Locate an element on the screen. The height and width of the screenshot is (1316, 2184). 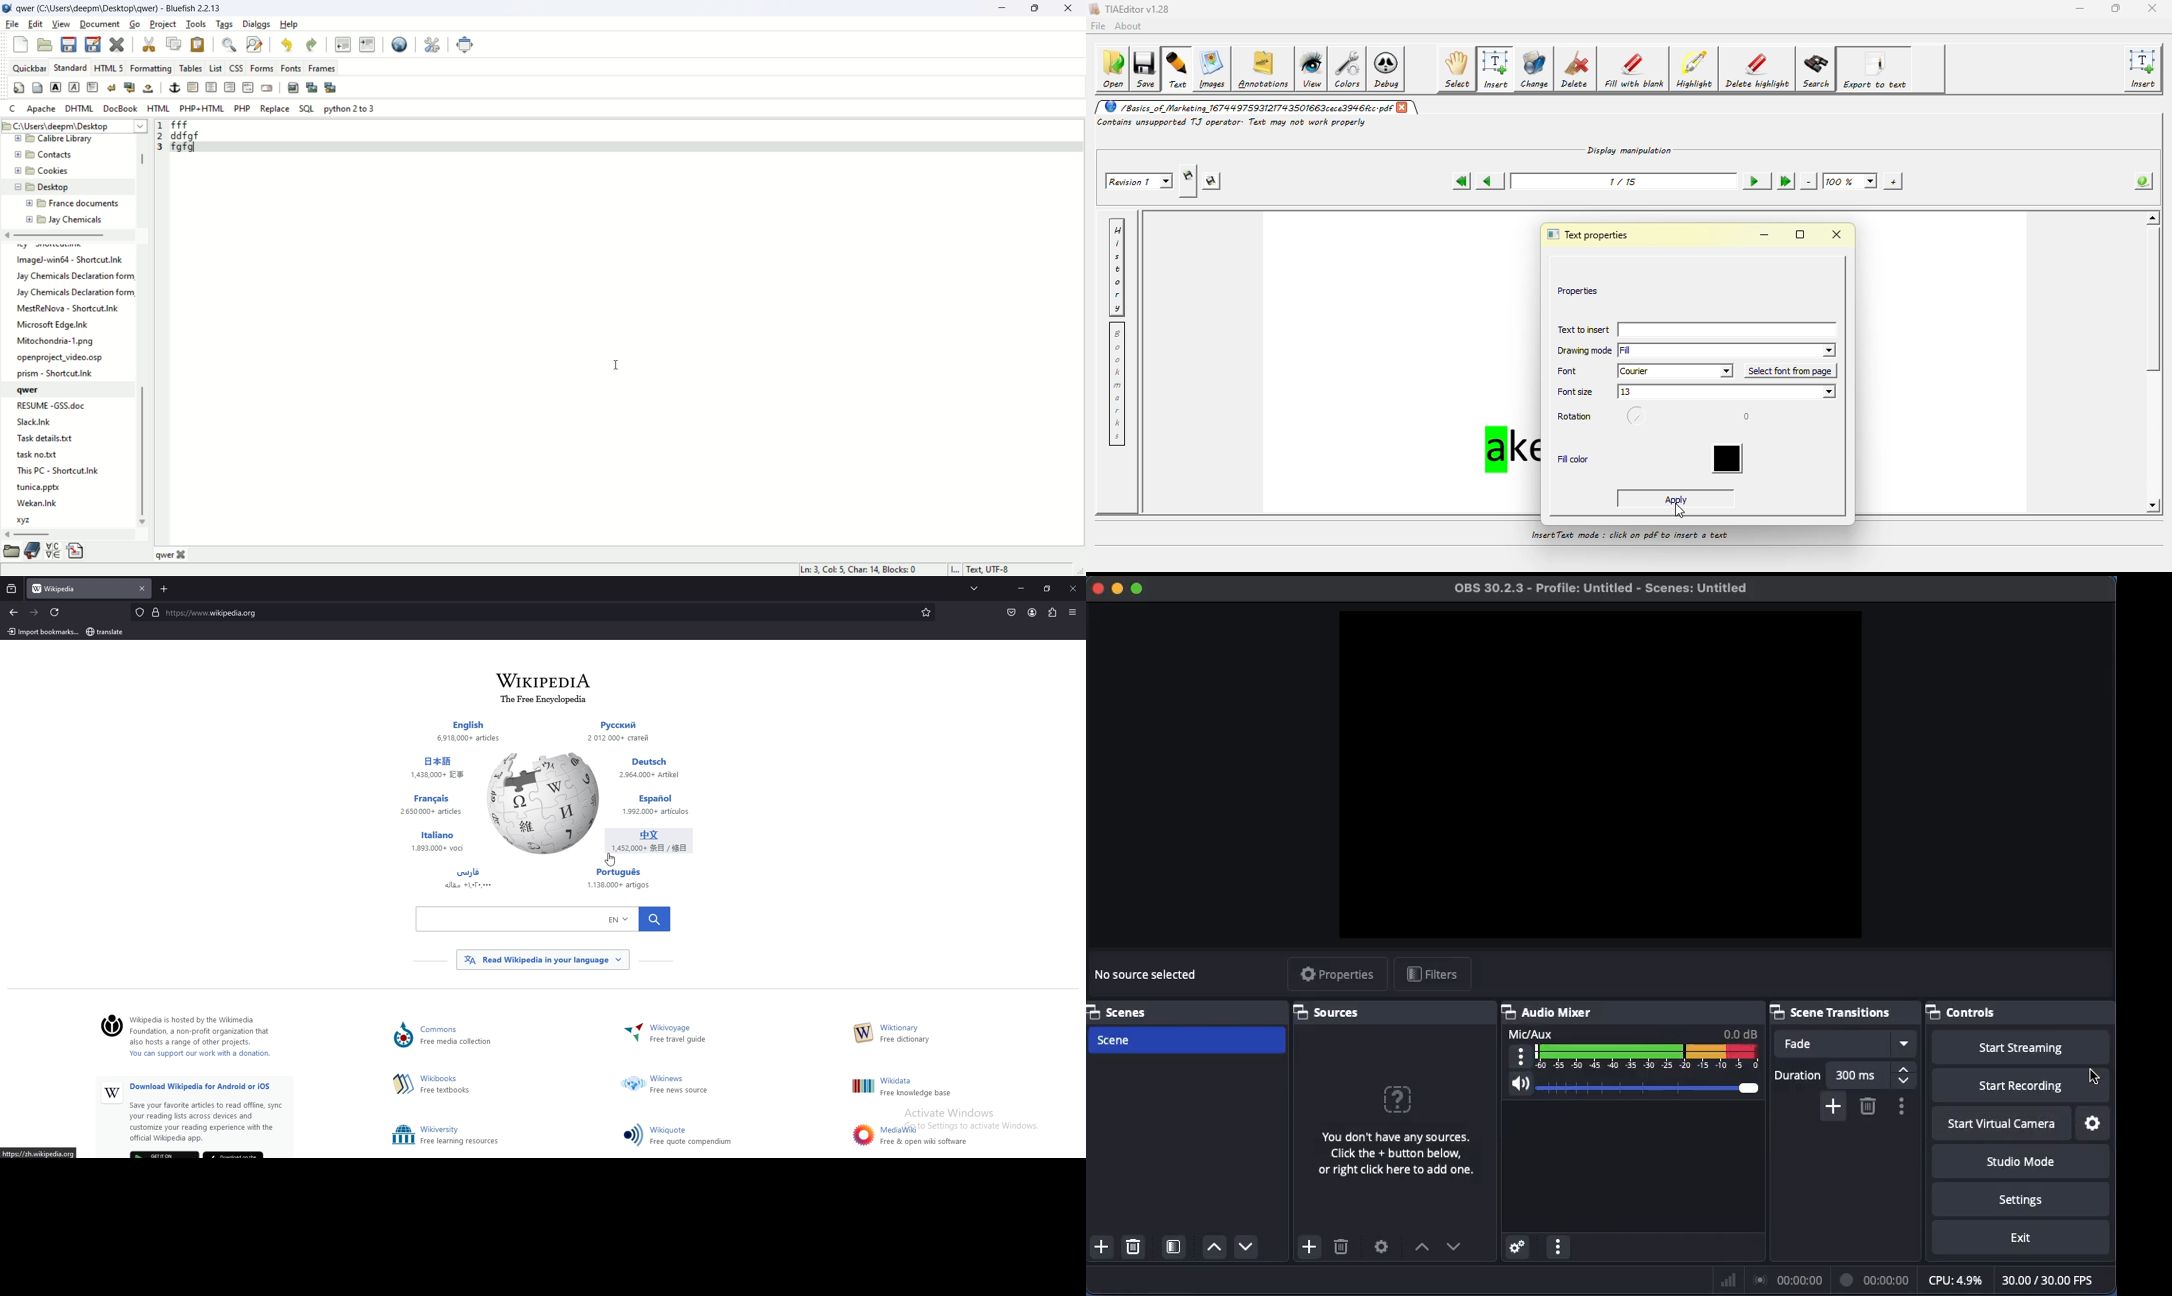
insert thumbnail is located at coordinates (311, 87).